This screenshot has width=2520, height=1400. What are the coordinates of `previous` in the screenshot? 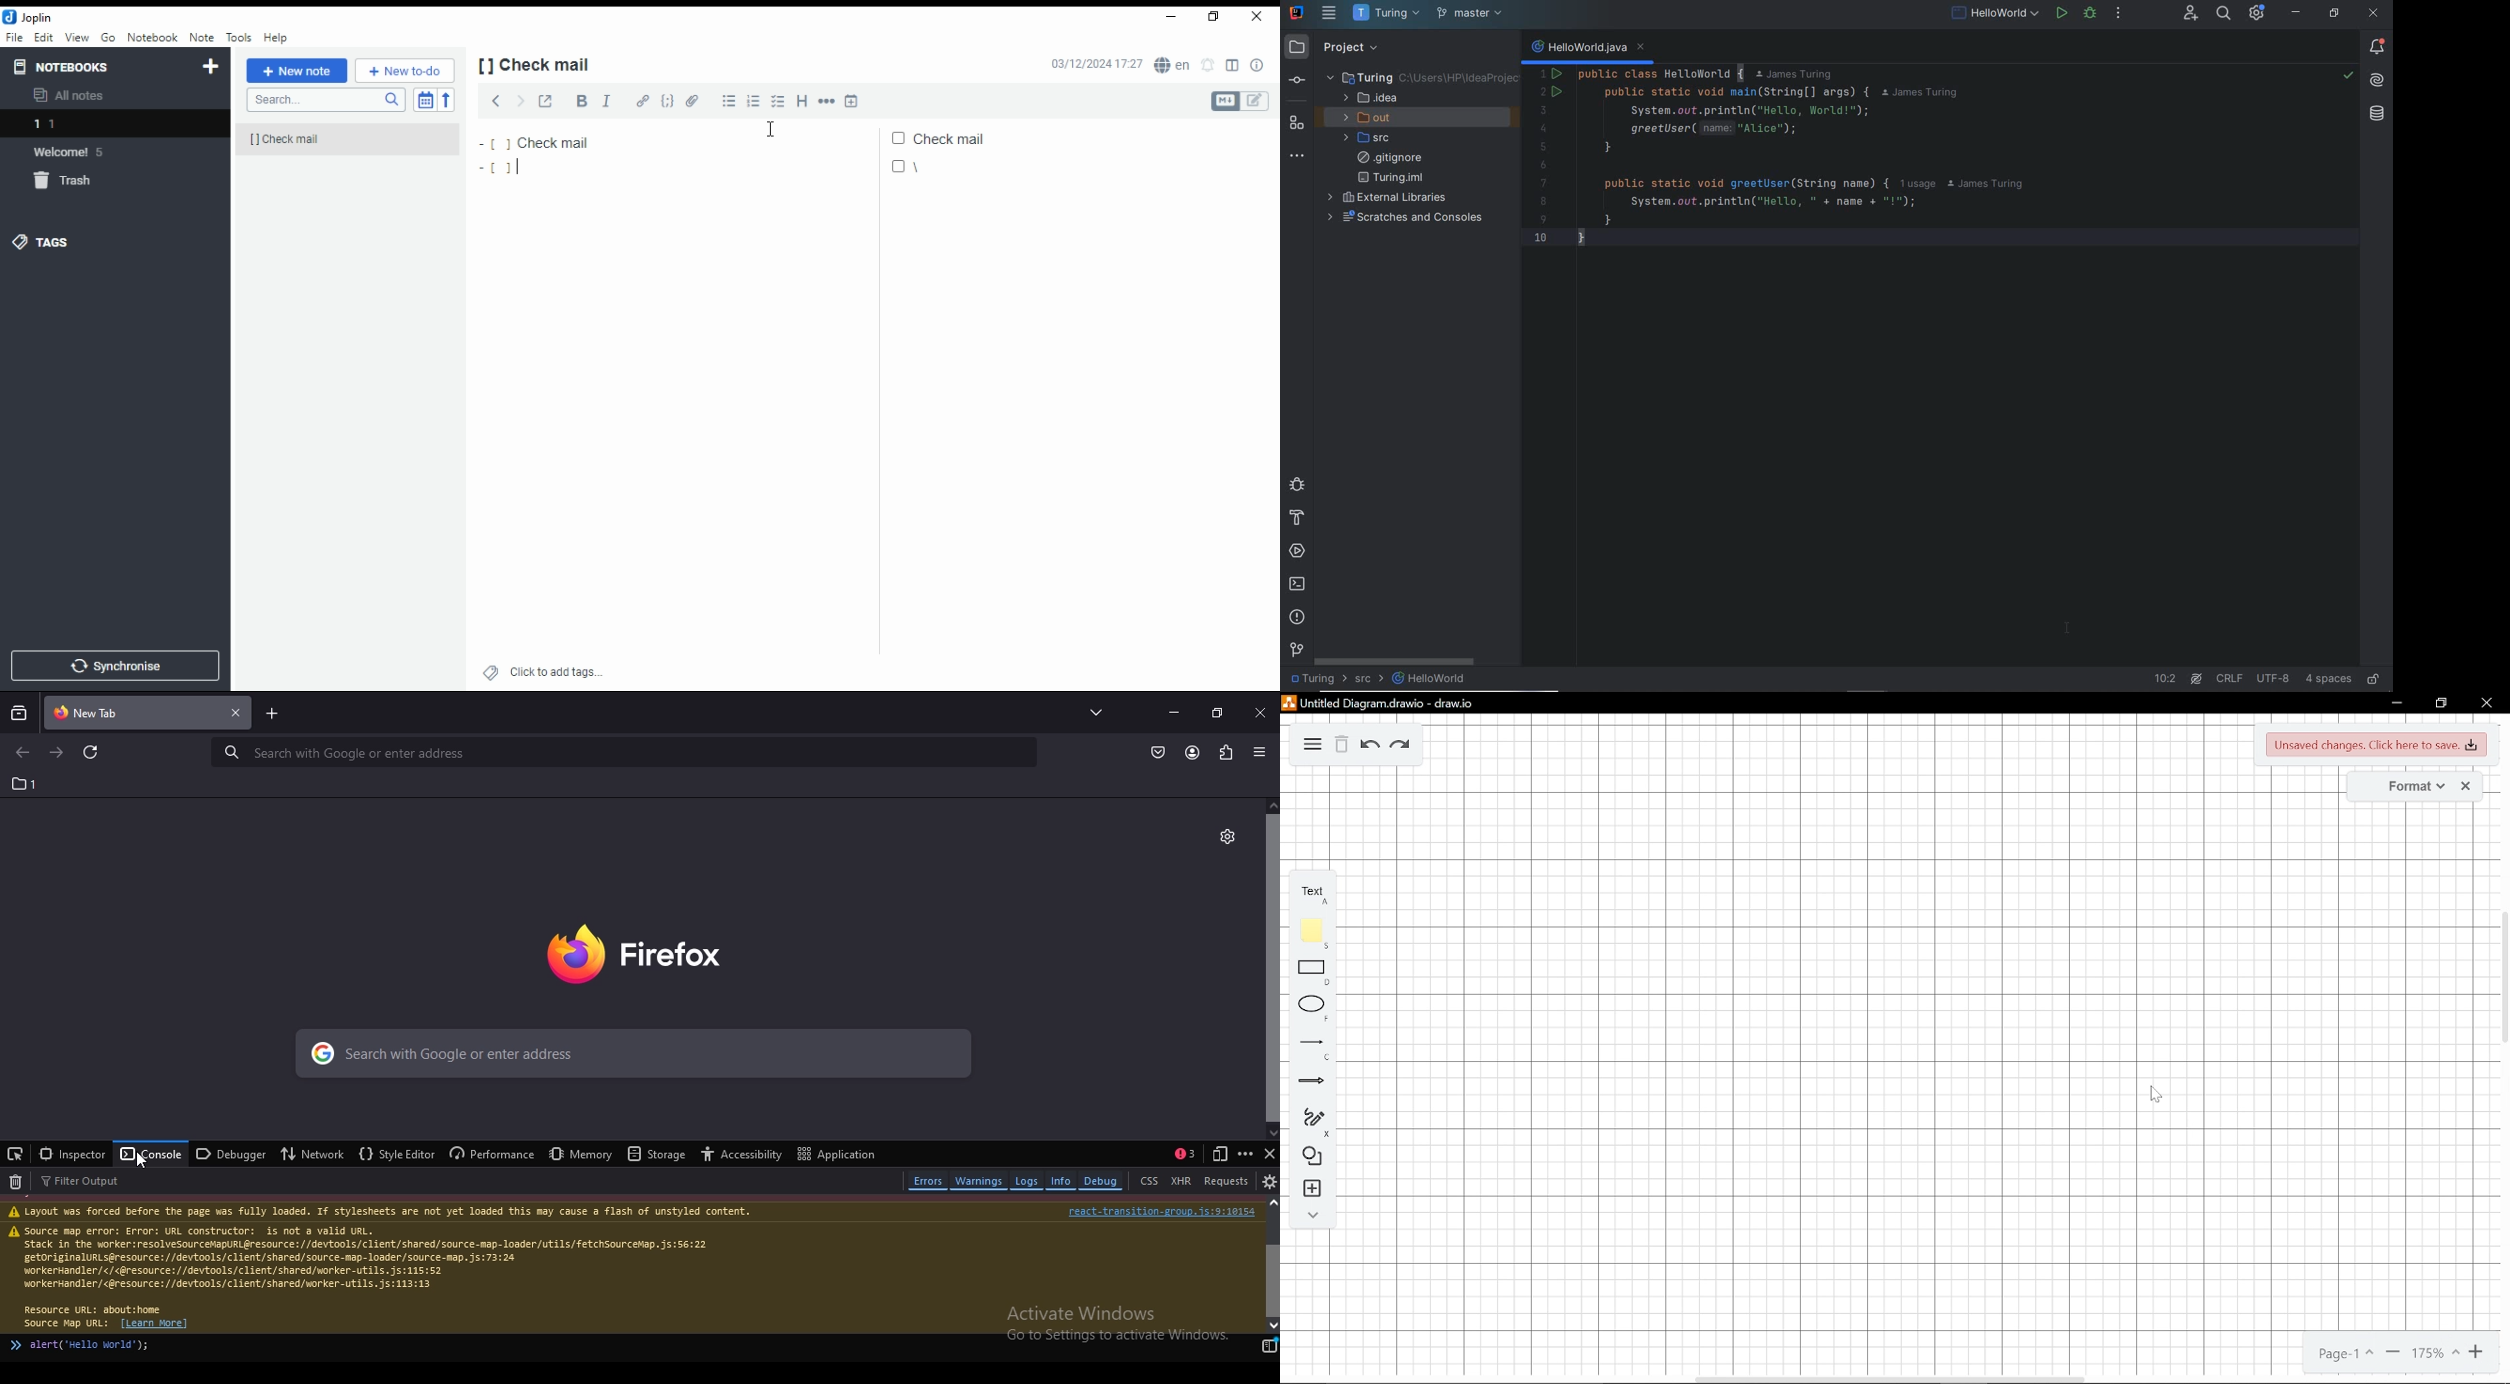 It's located at (494, 100).